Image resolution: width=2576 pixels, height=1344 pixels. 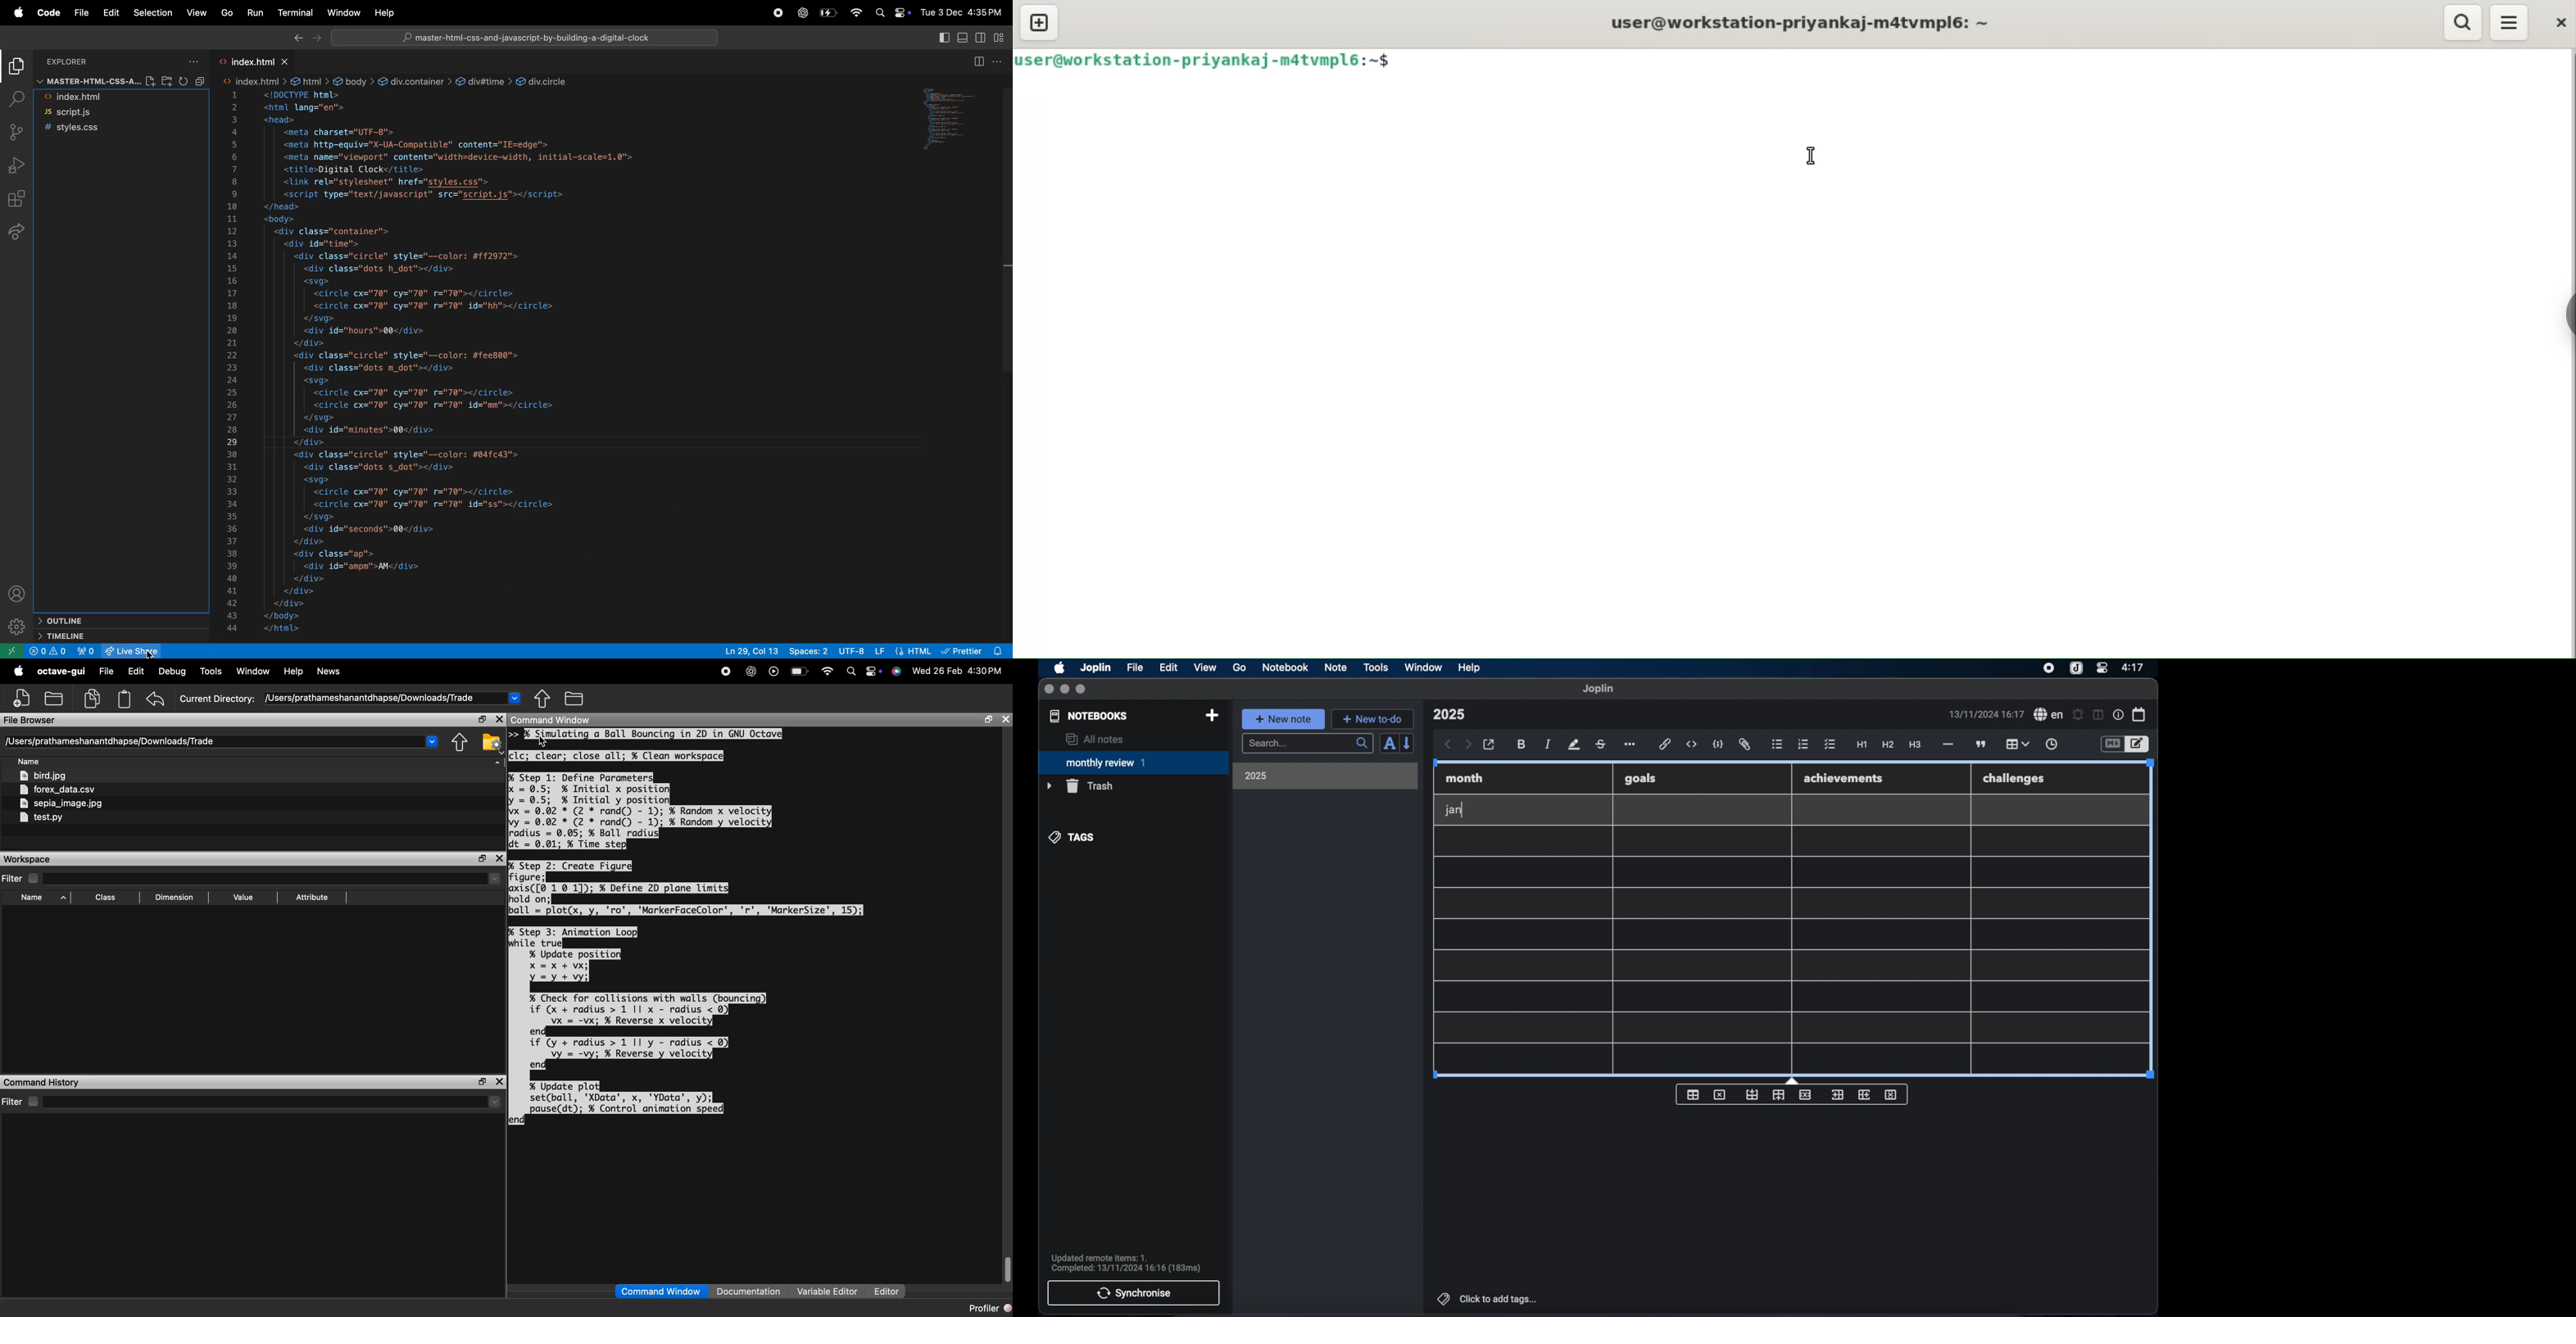 What do you see at coordinates (1133, 762) in the screenshot?
I see `monthly review` at bounding box center [1133, 762].